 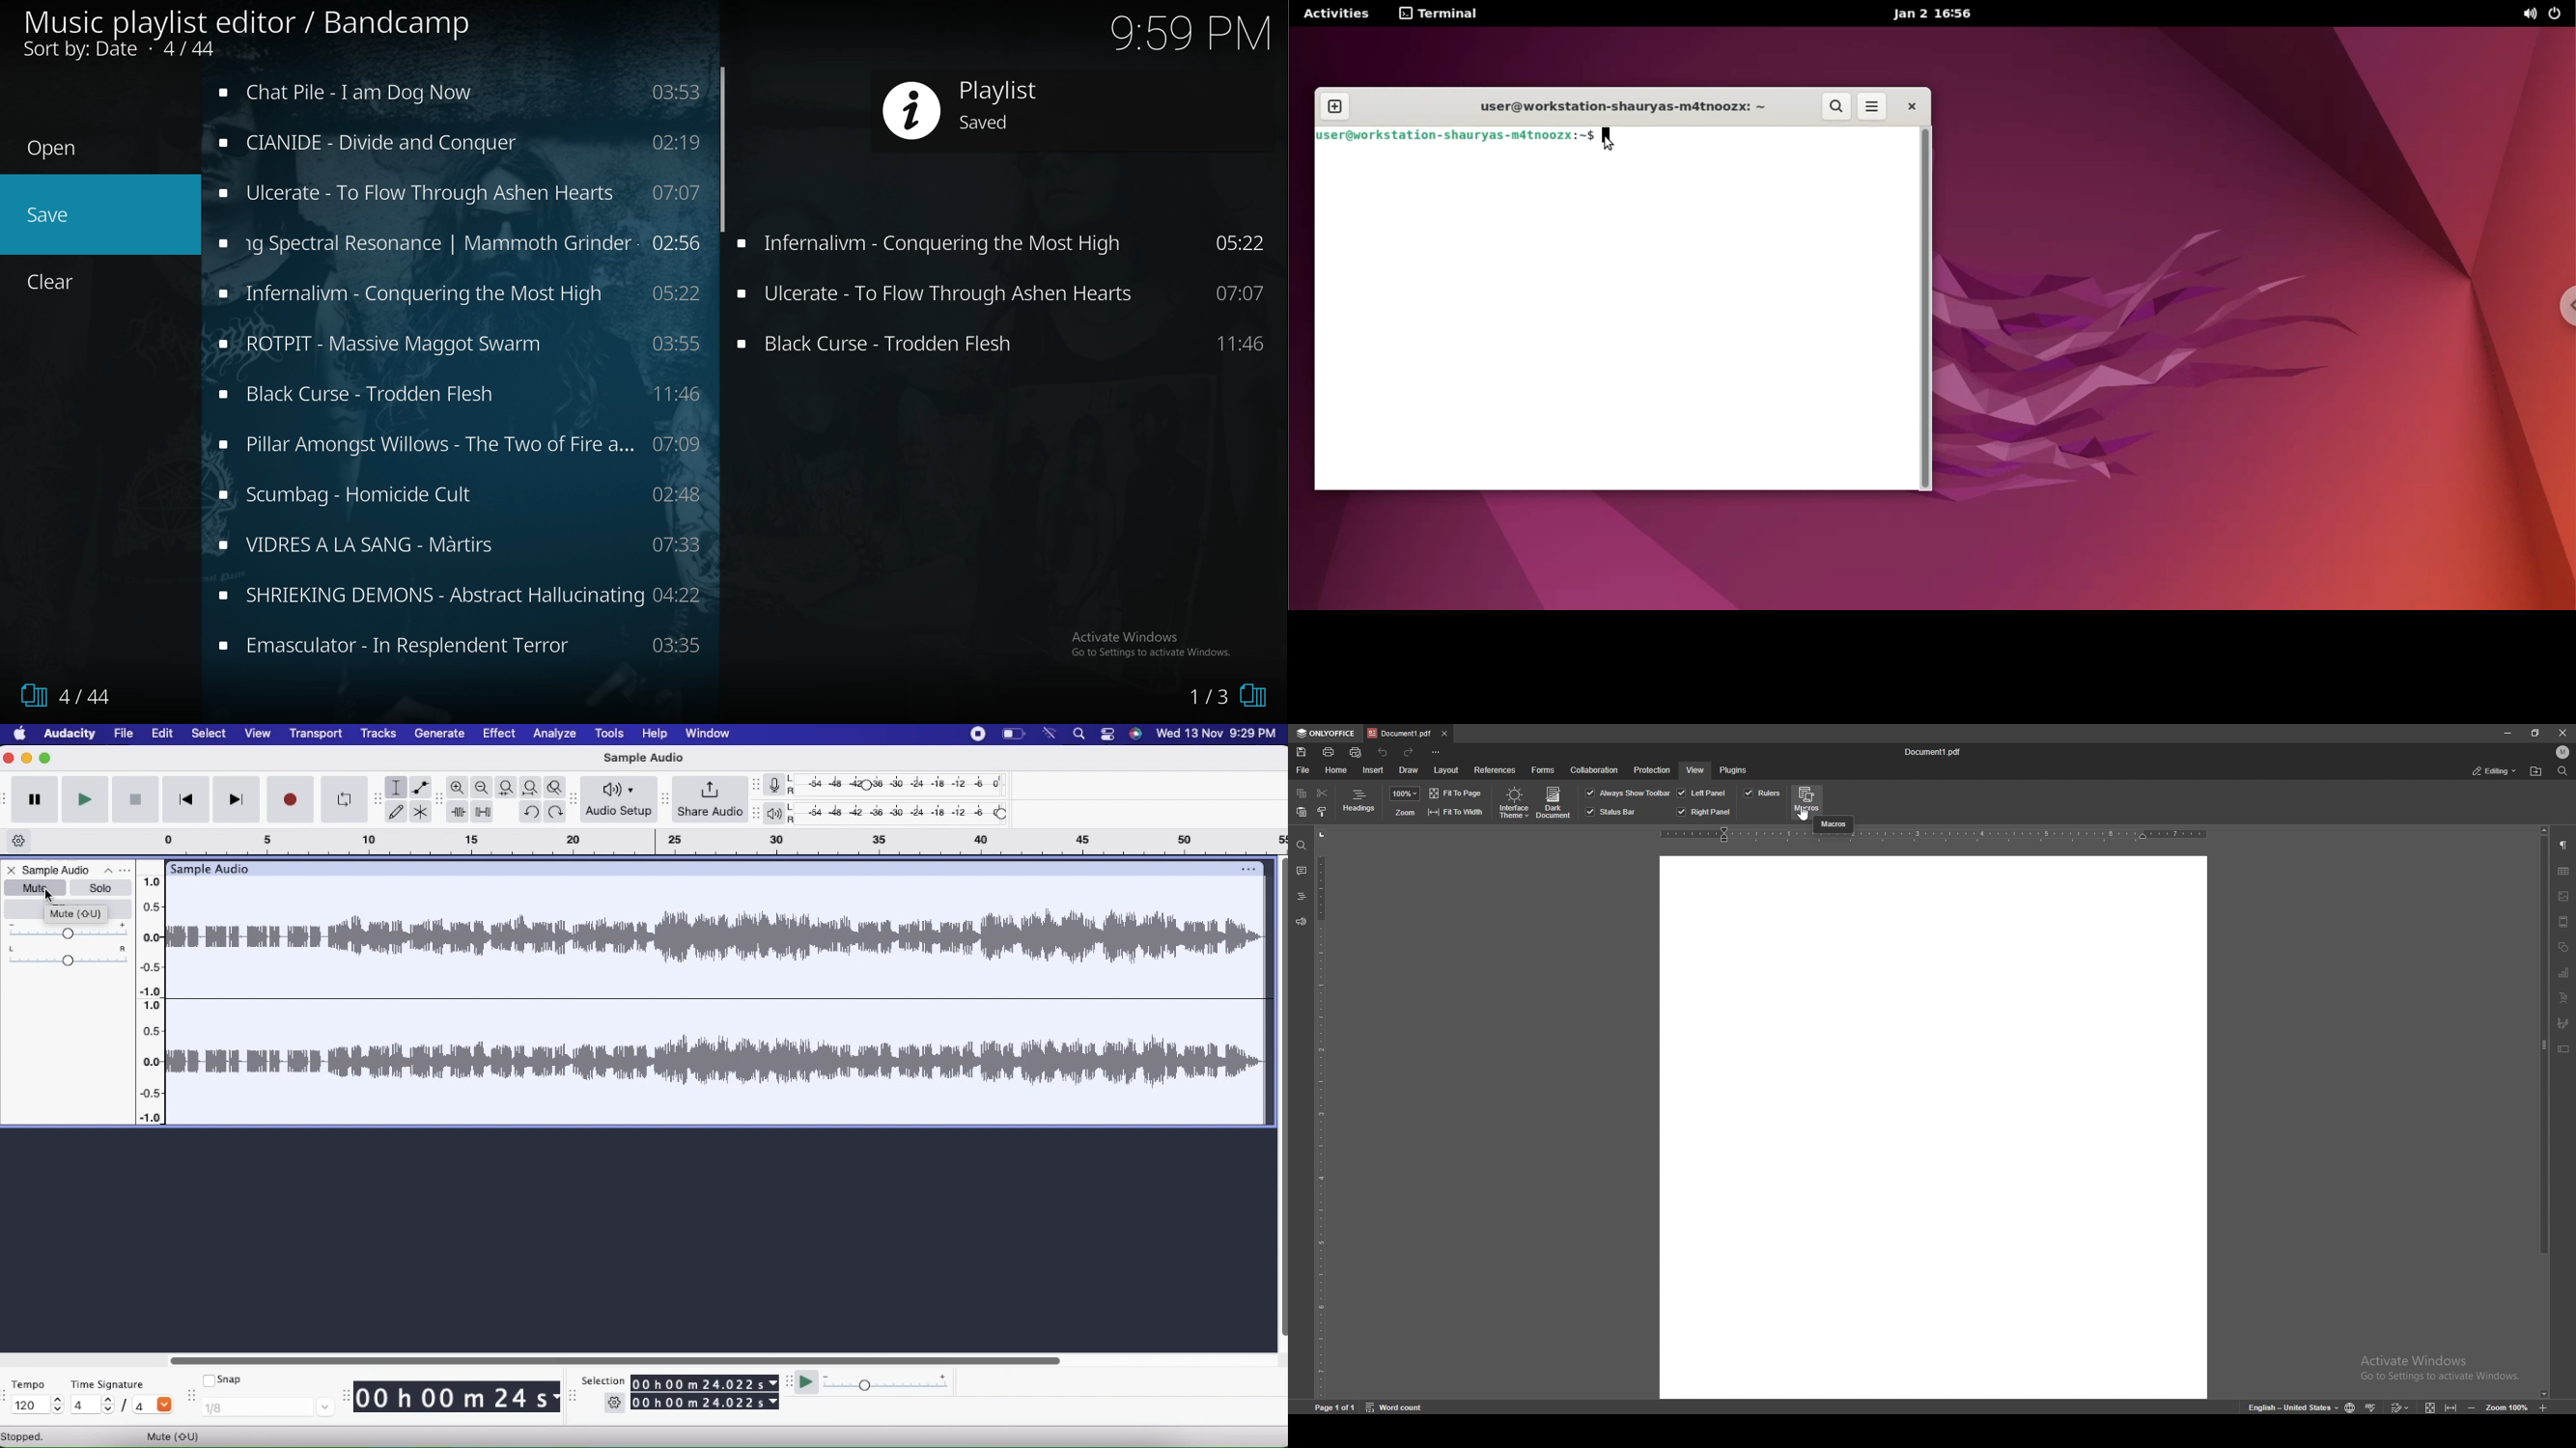 I want to click on references, so click(x=1495, y=769).